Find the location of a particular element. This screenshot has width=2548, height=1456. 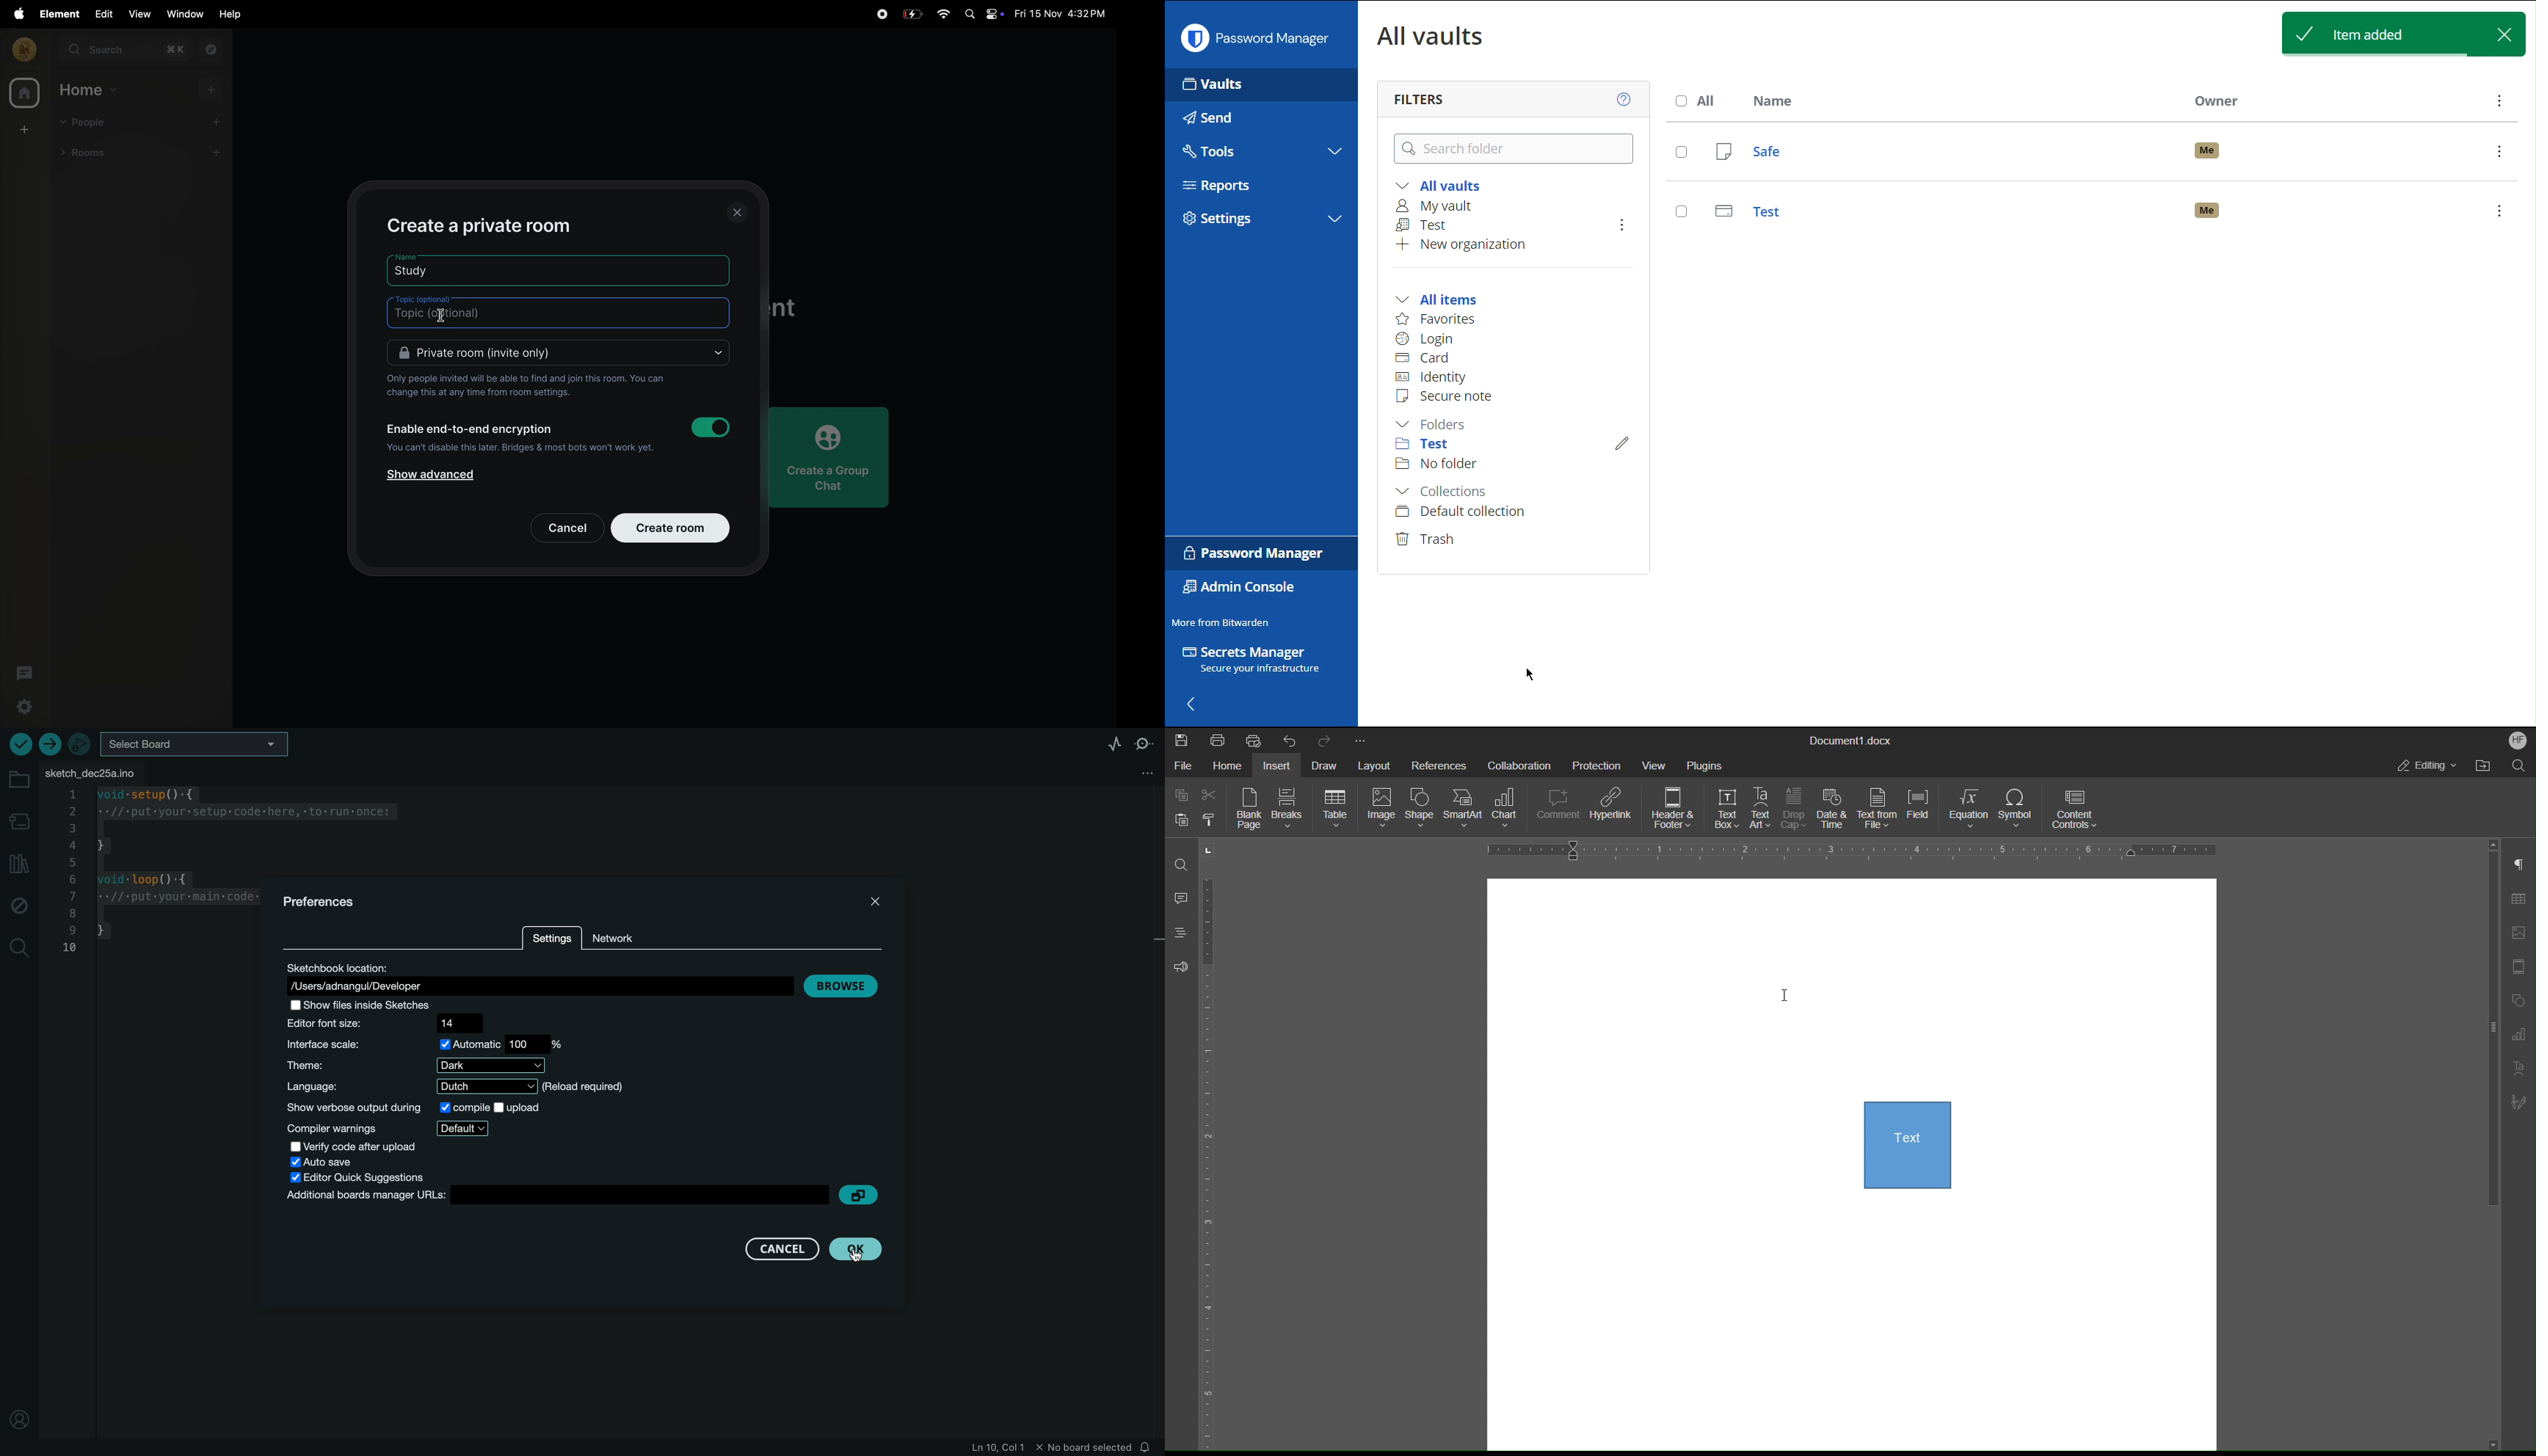

cursor is located at coordinates (1789, 997).